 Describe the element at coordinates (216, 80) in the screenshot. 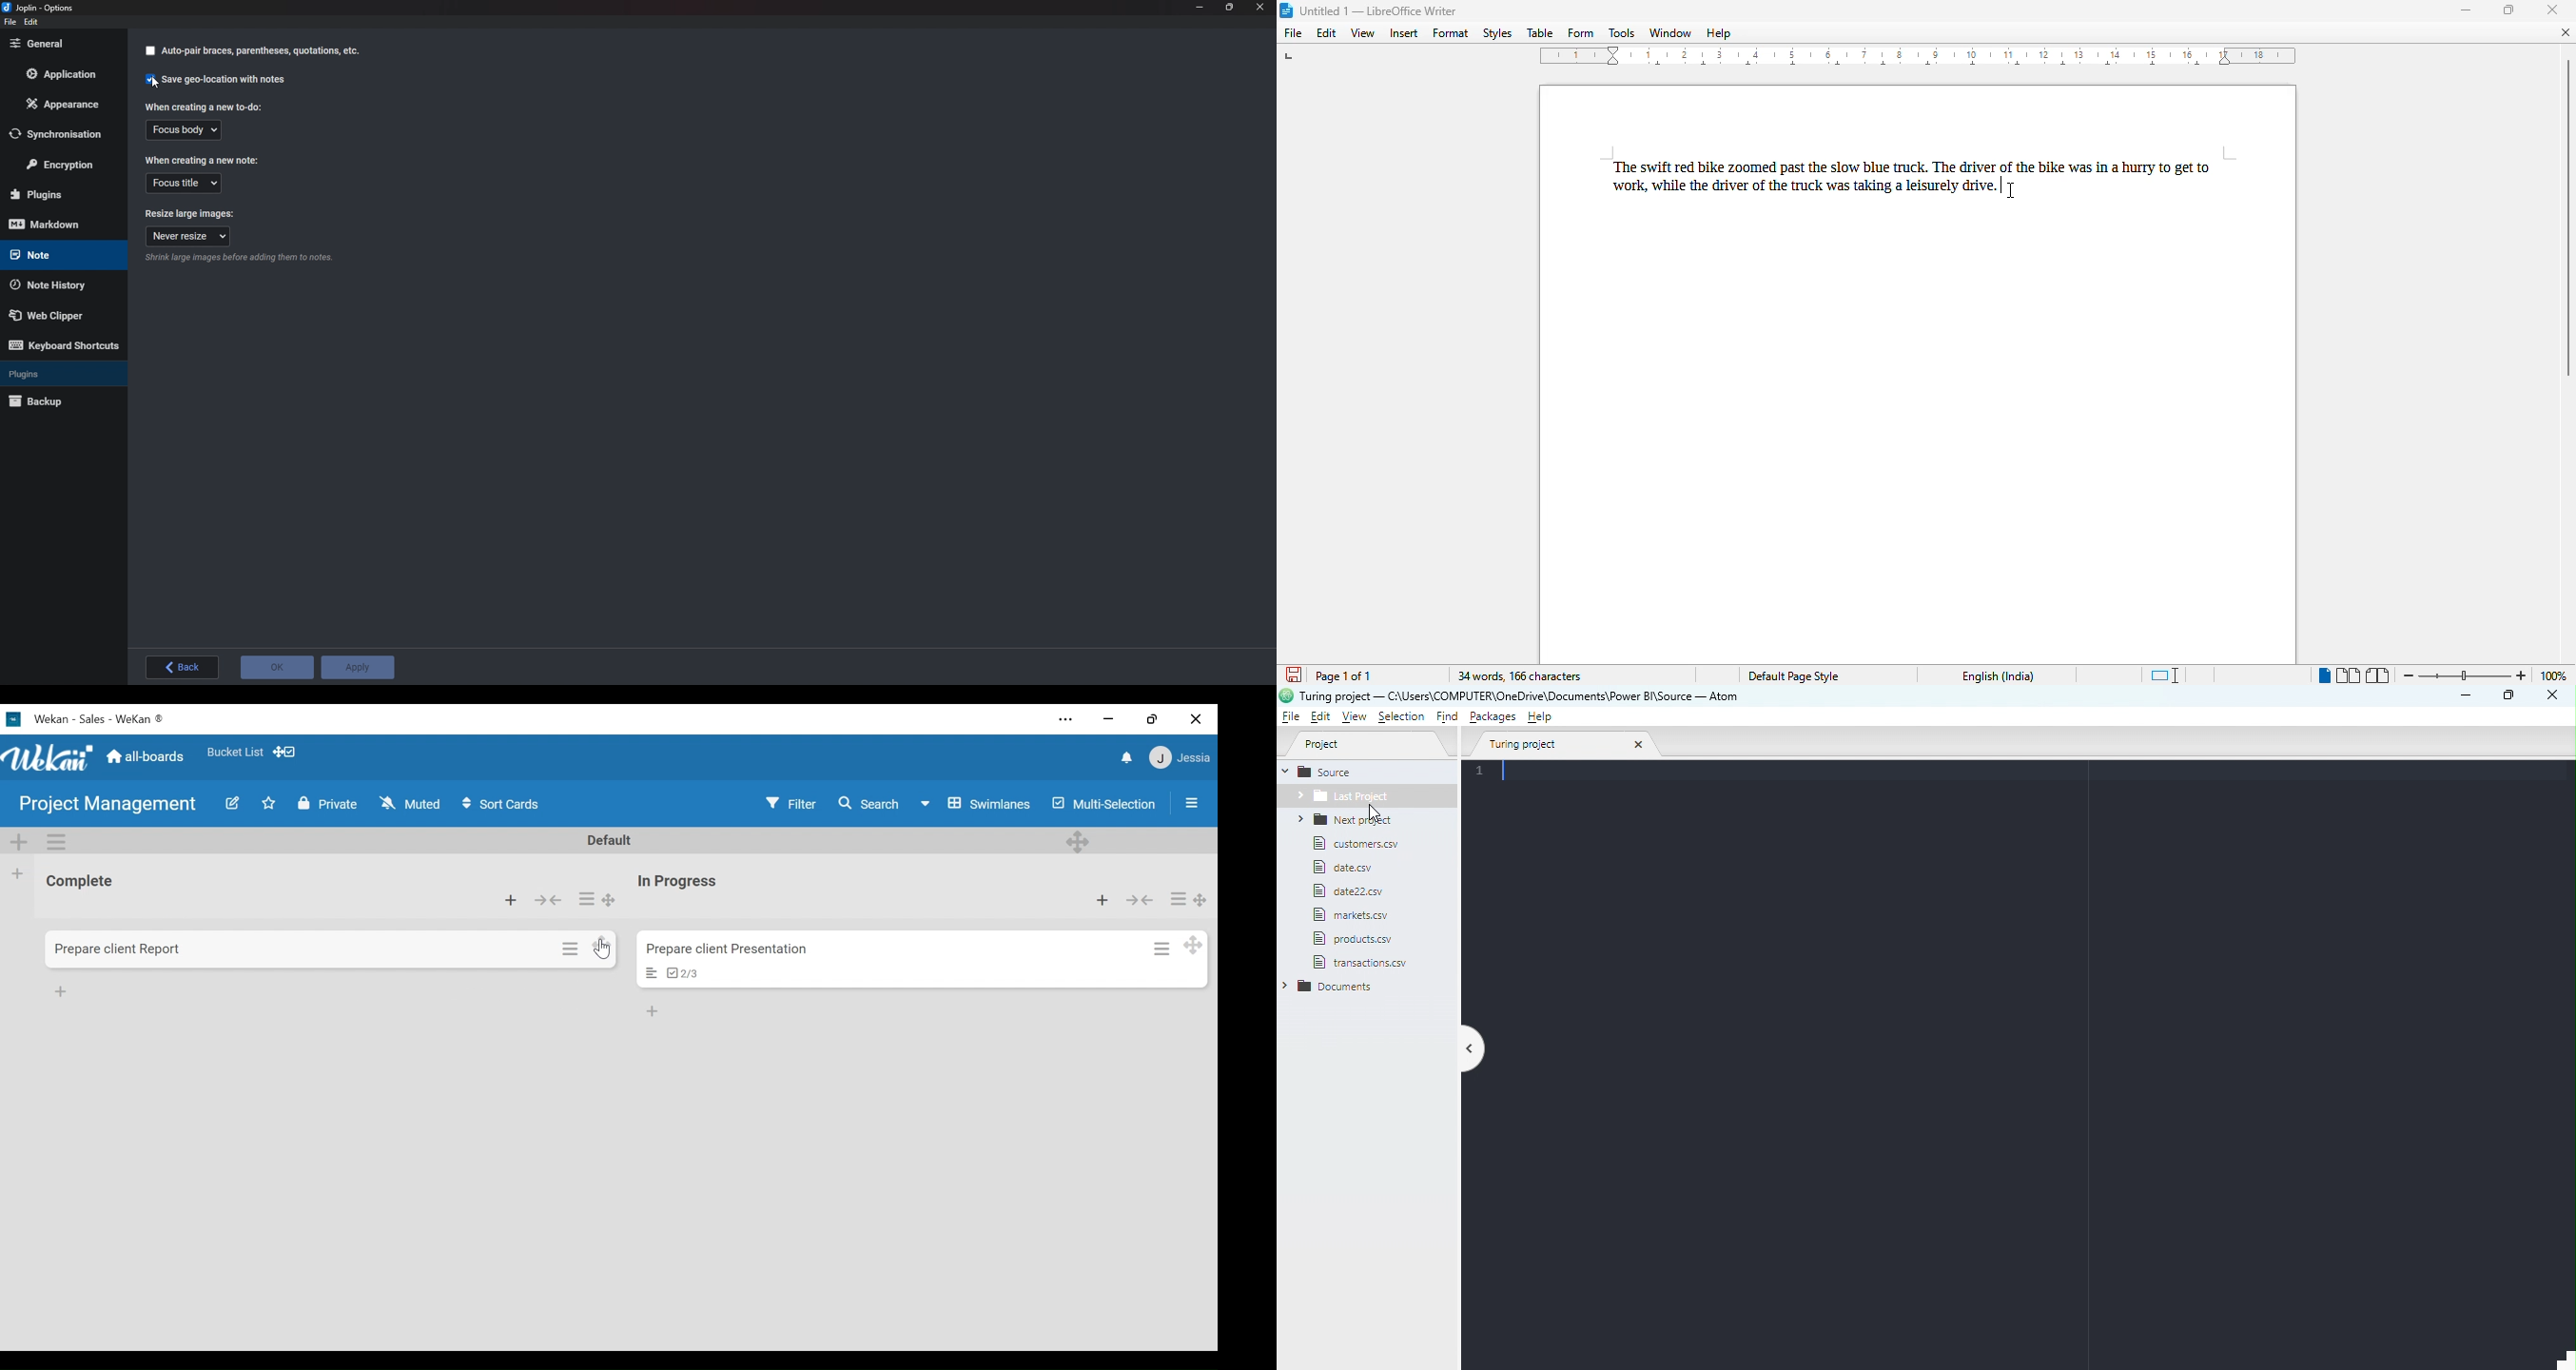

I see `Cursor on Save Geo location with notes` at that location.